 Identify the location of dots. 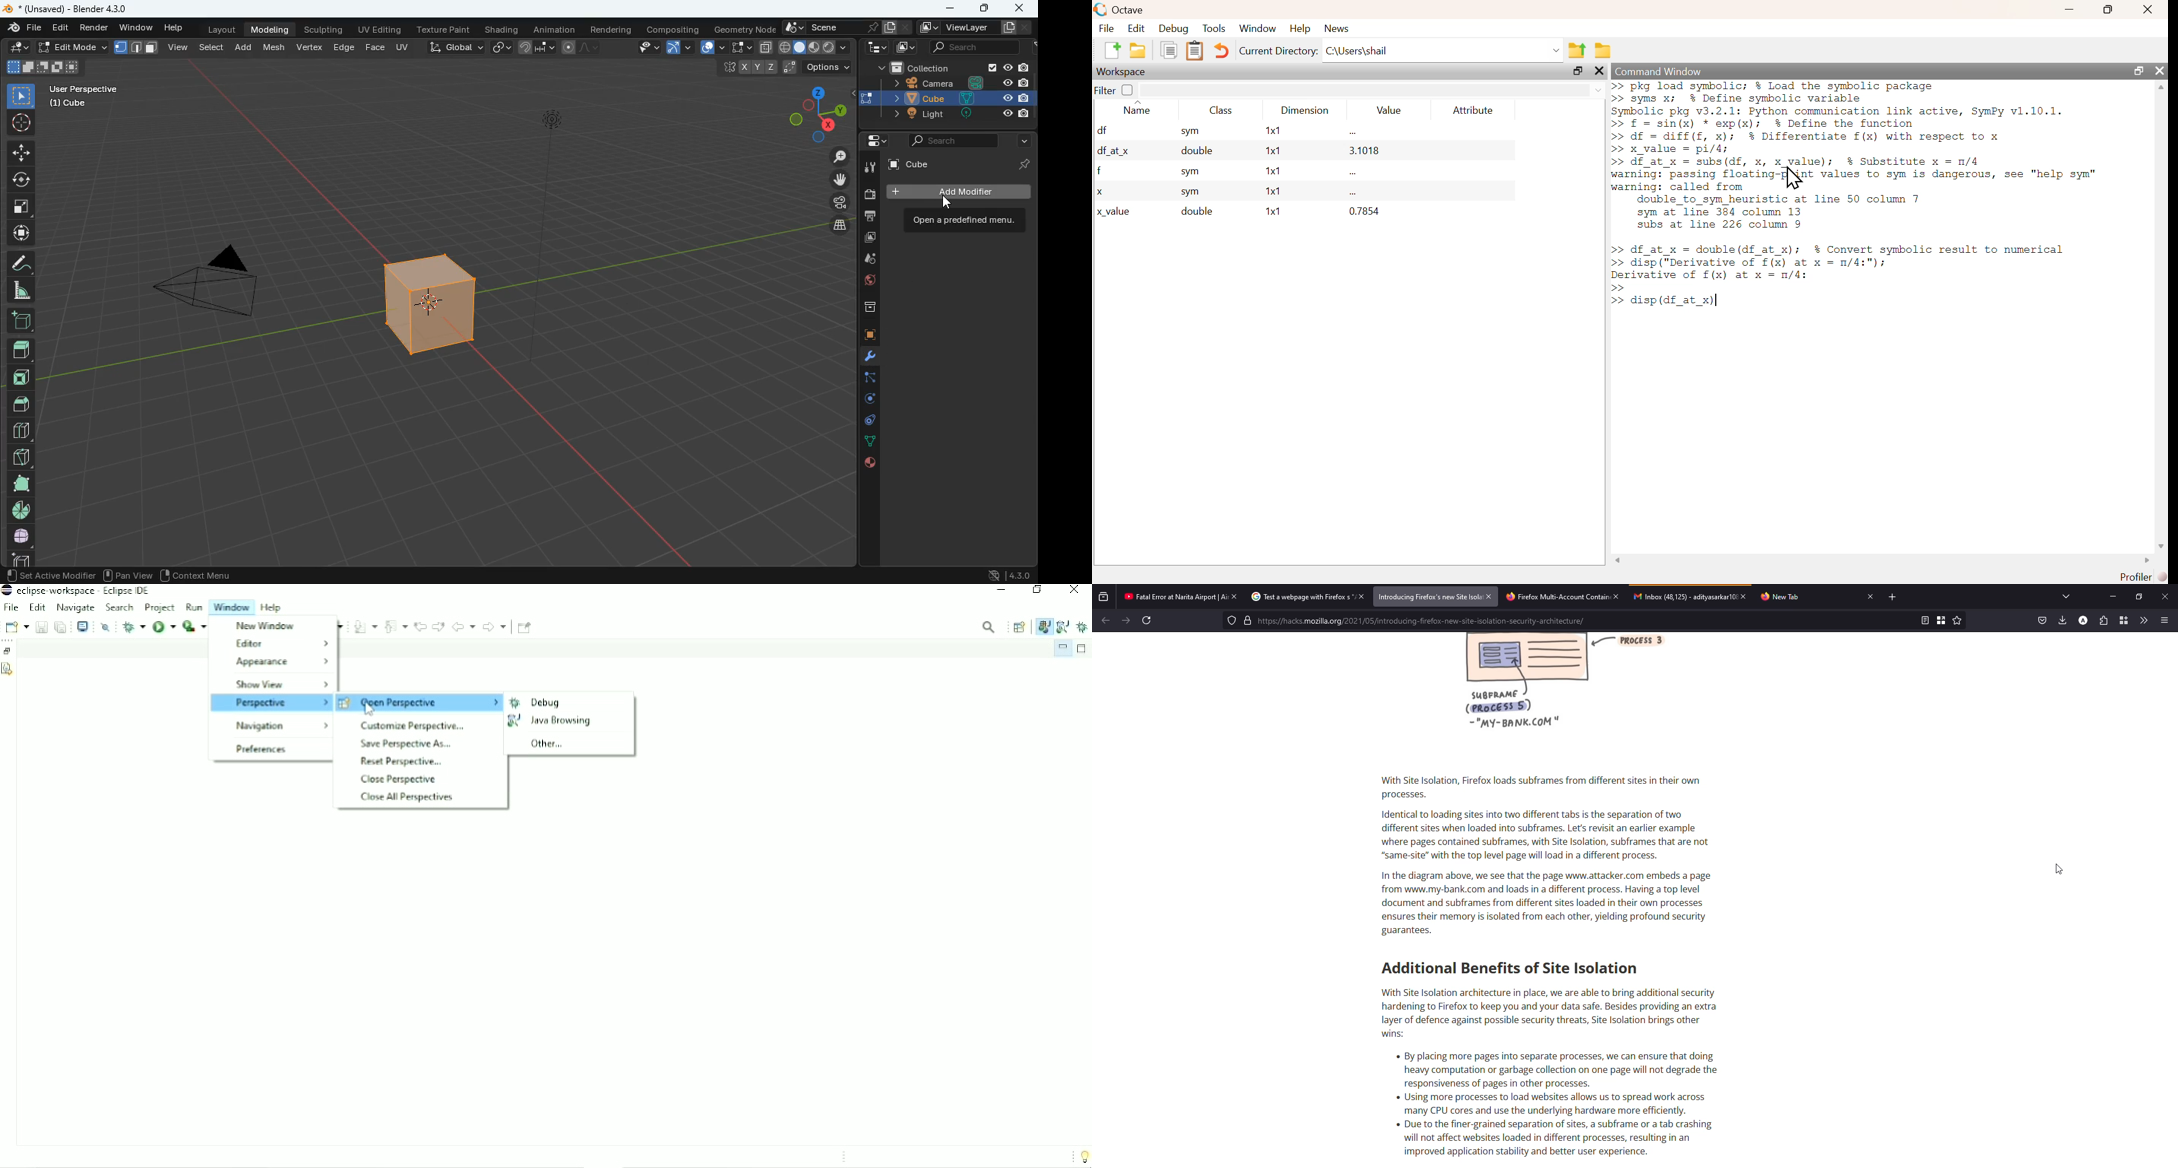
(868, 443).